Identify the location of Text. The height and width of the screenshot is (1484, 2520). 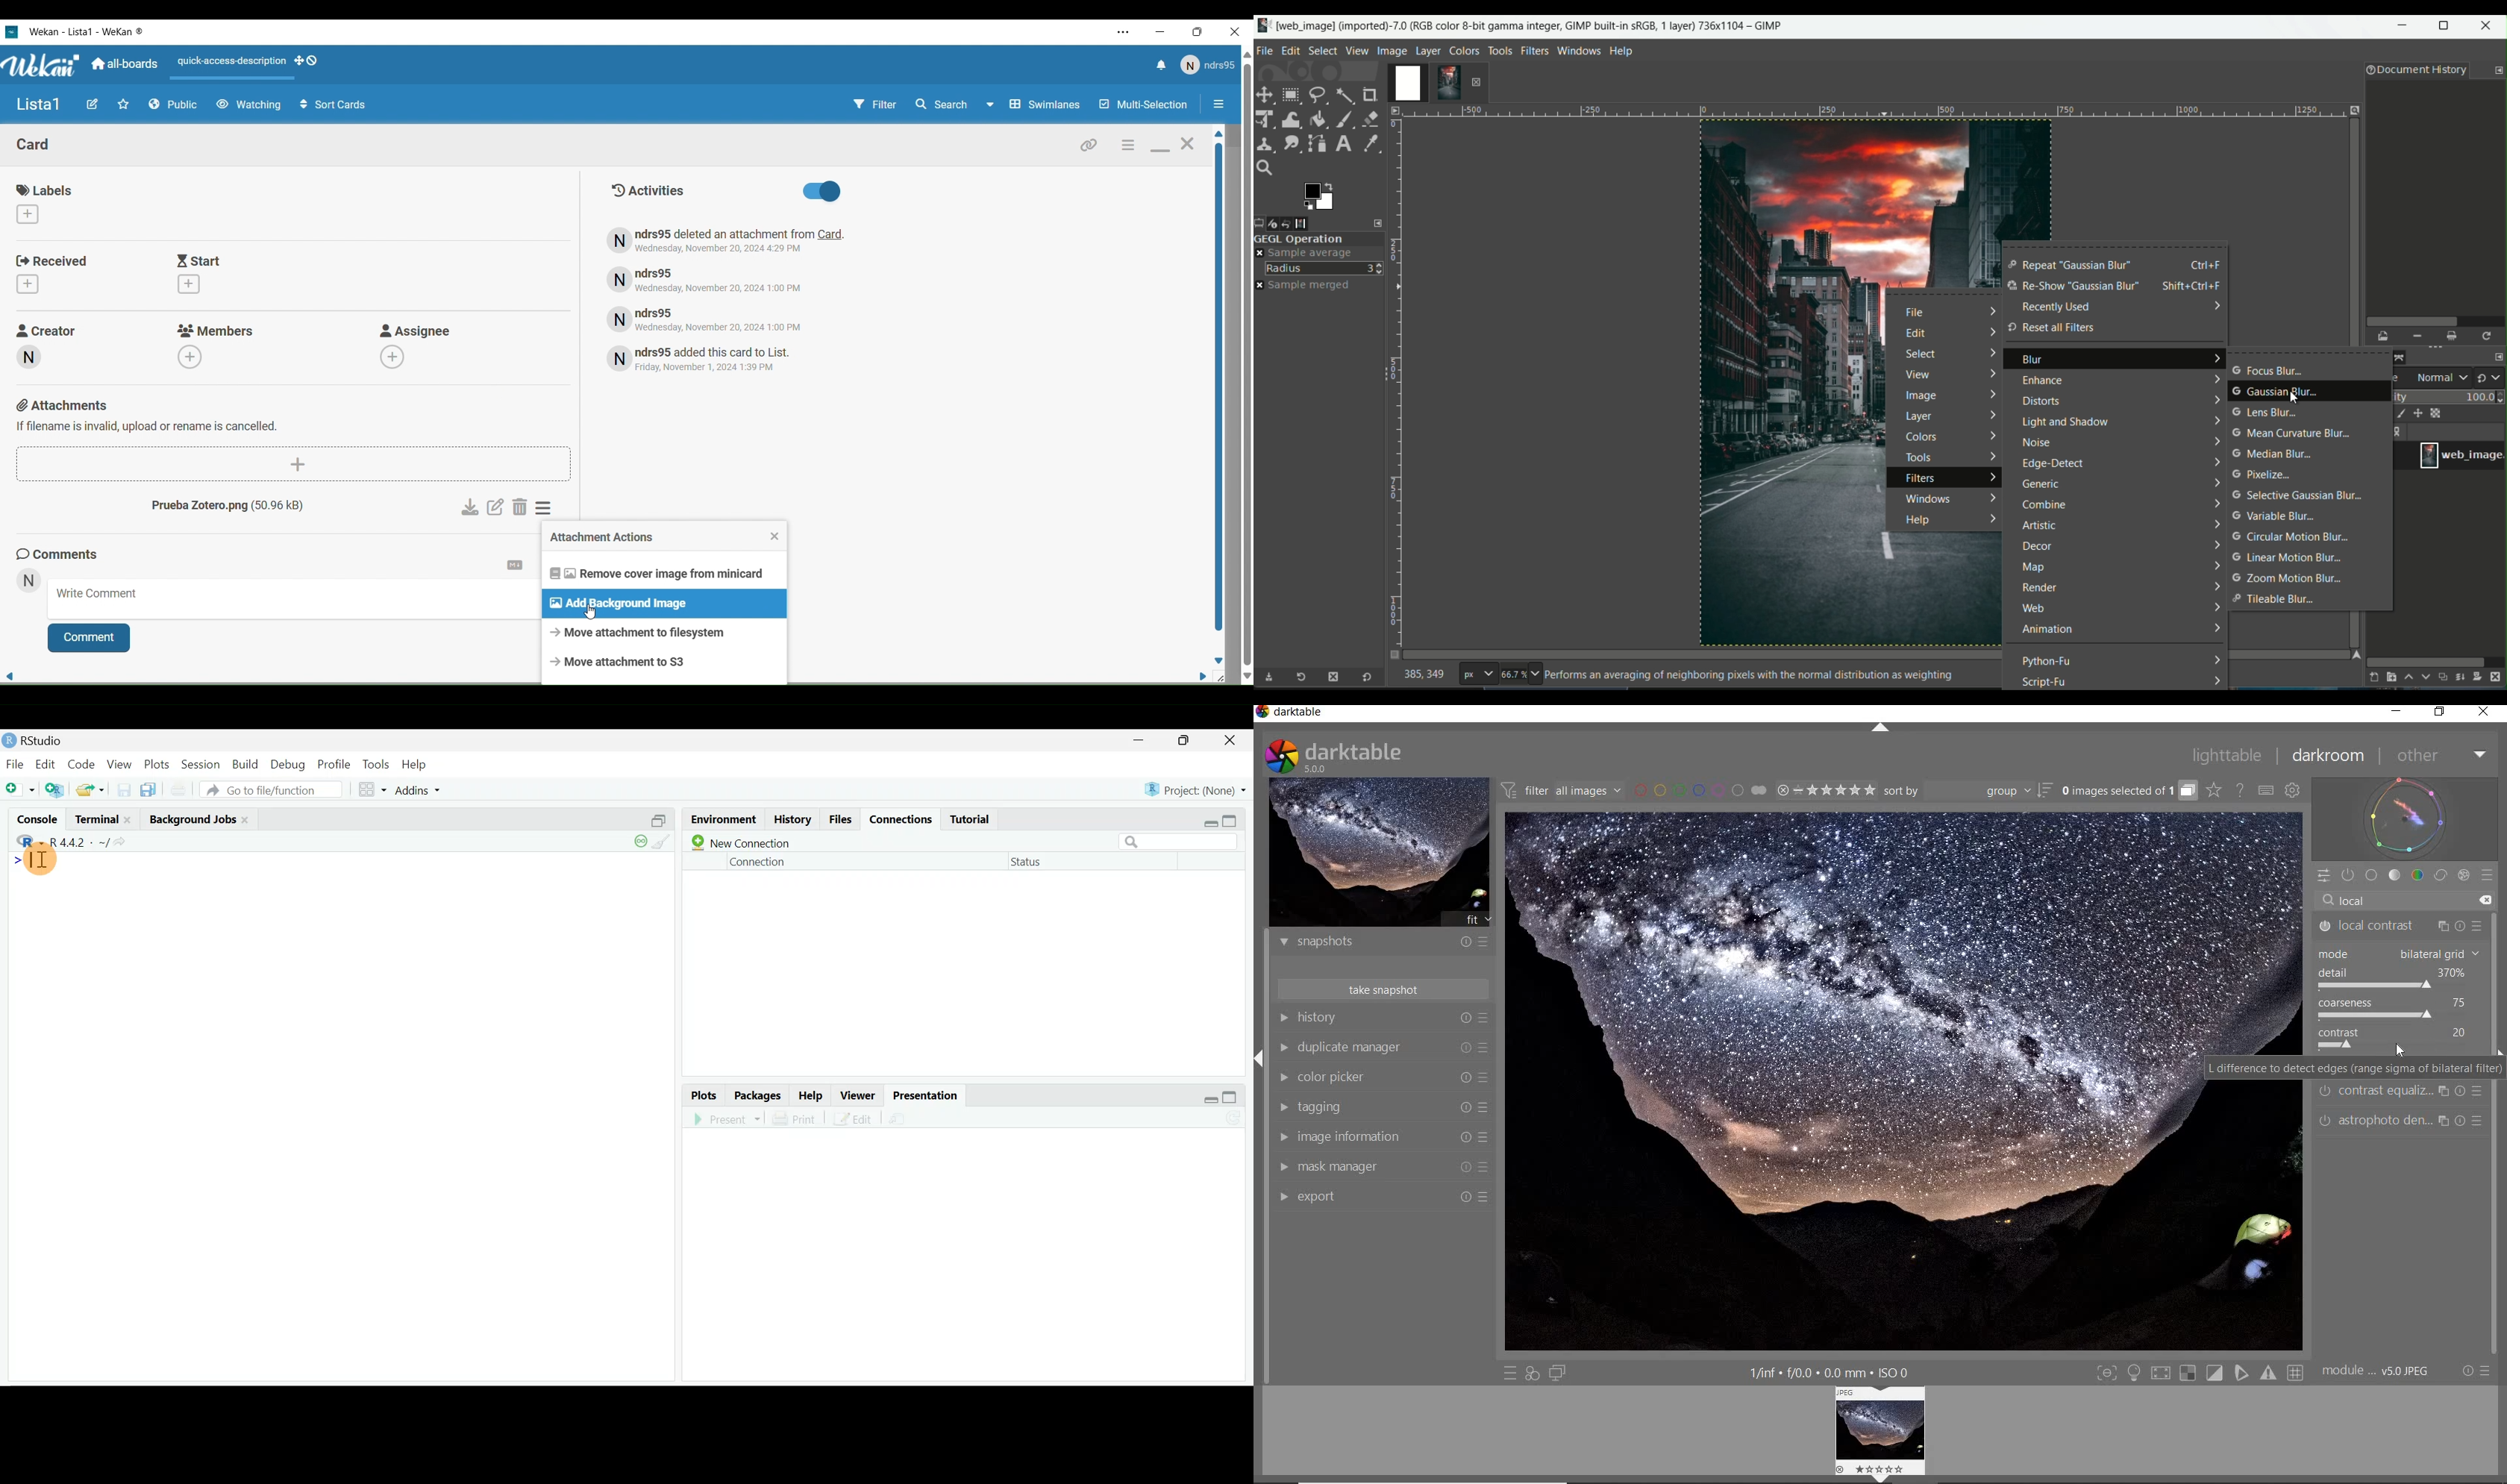
(719, 360).